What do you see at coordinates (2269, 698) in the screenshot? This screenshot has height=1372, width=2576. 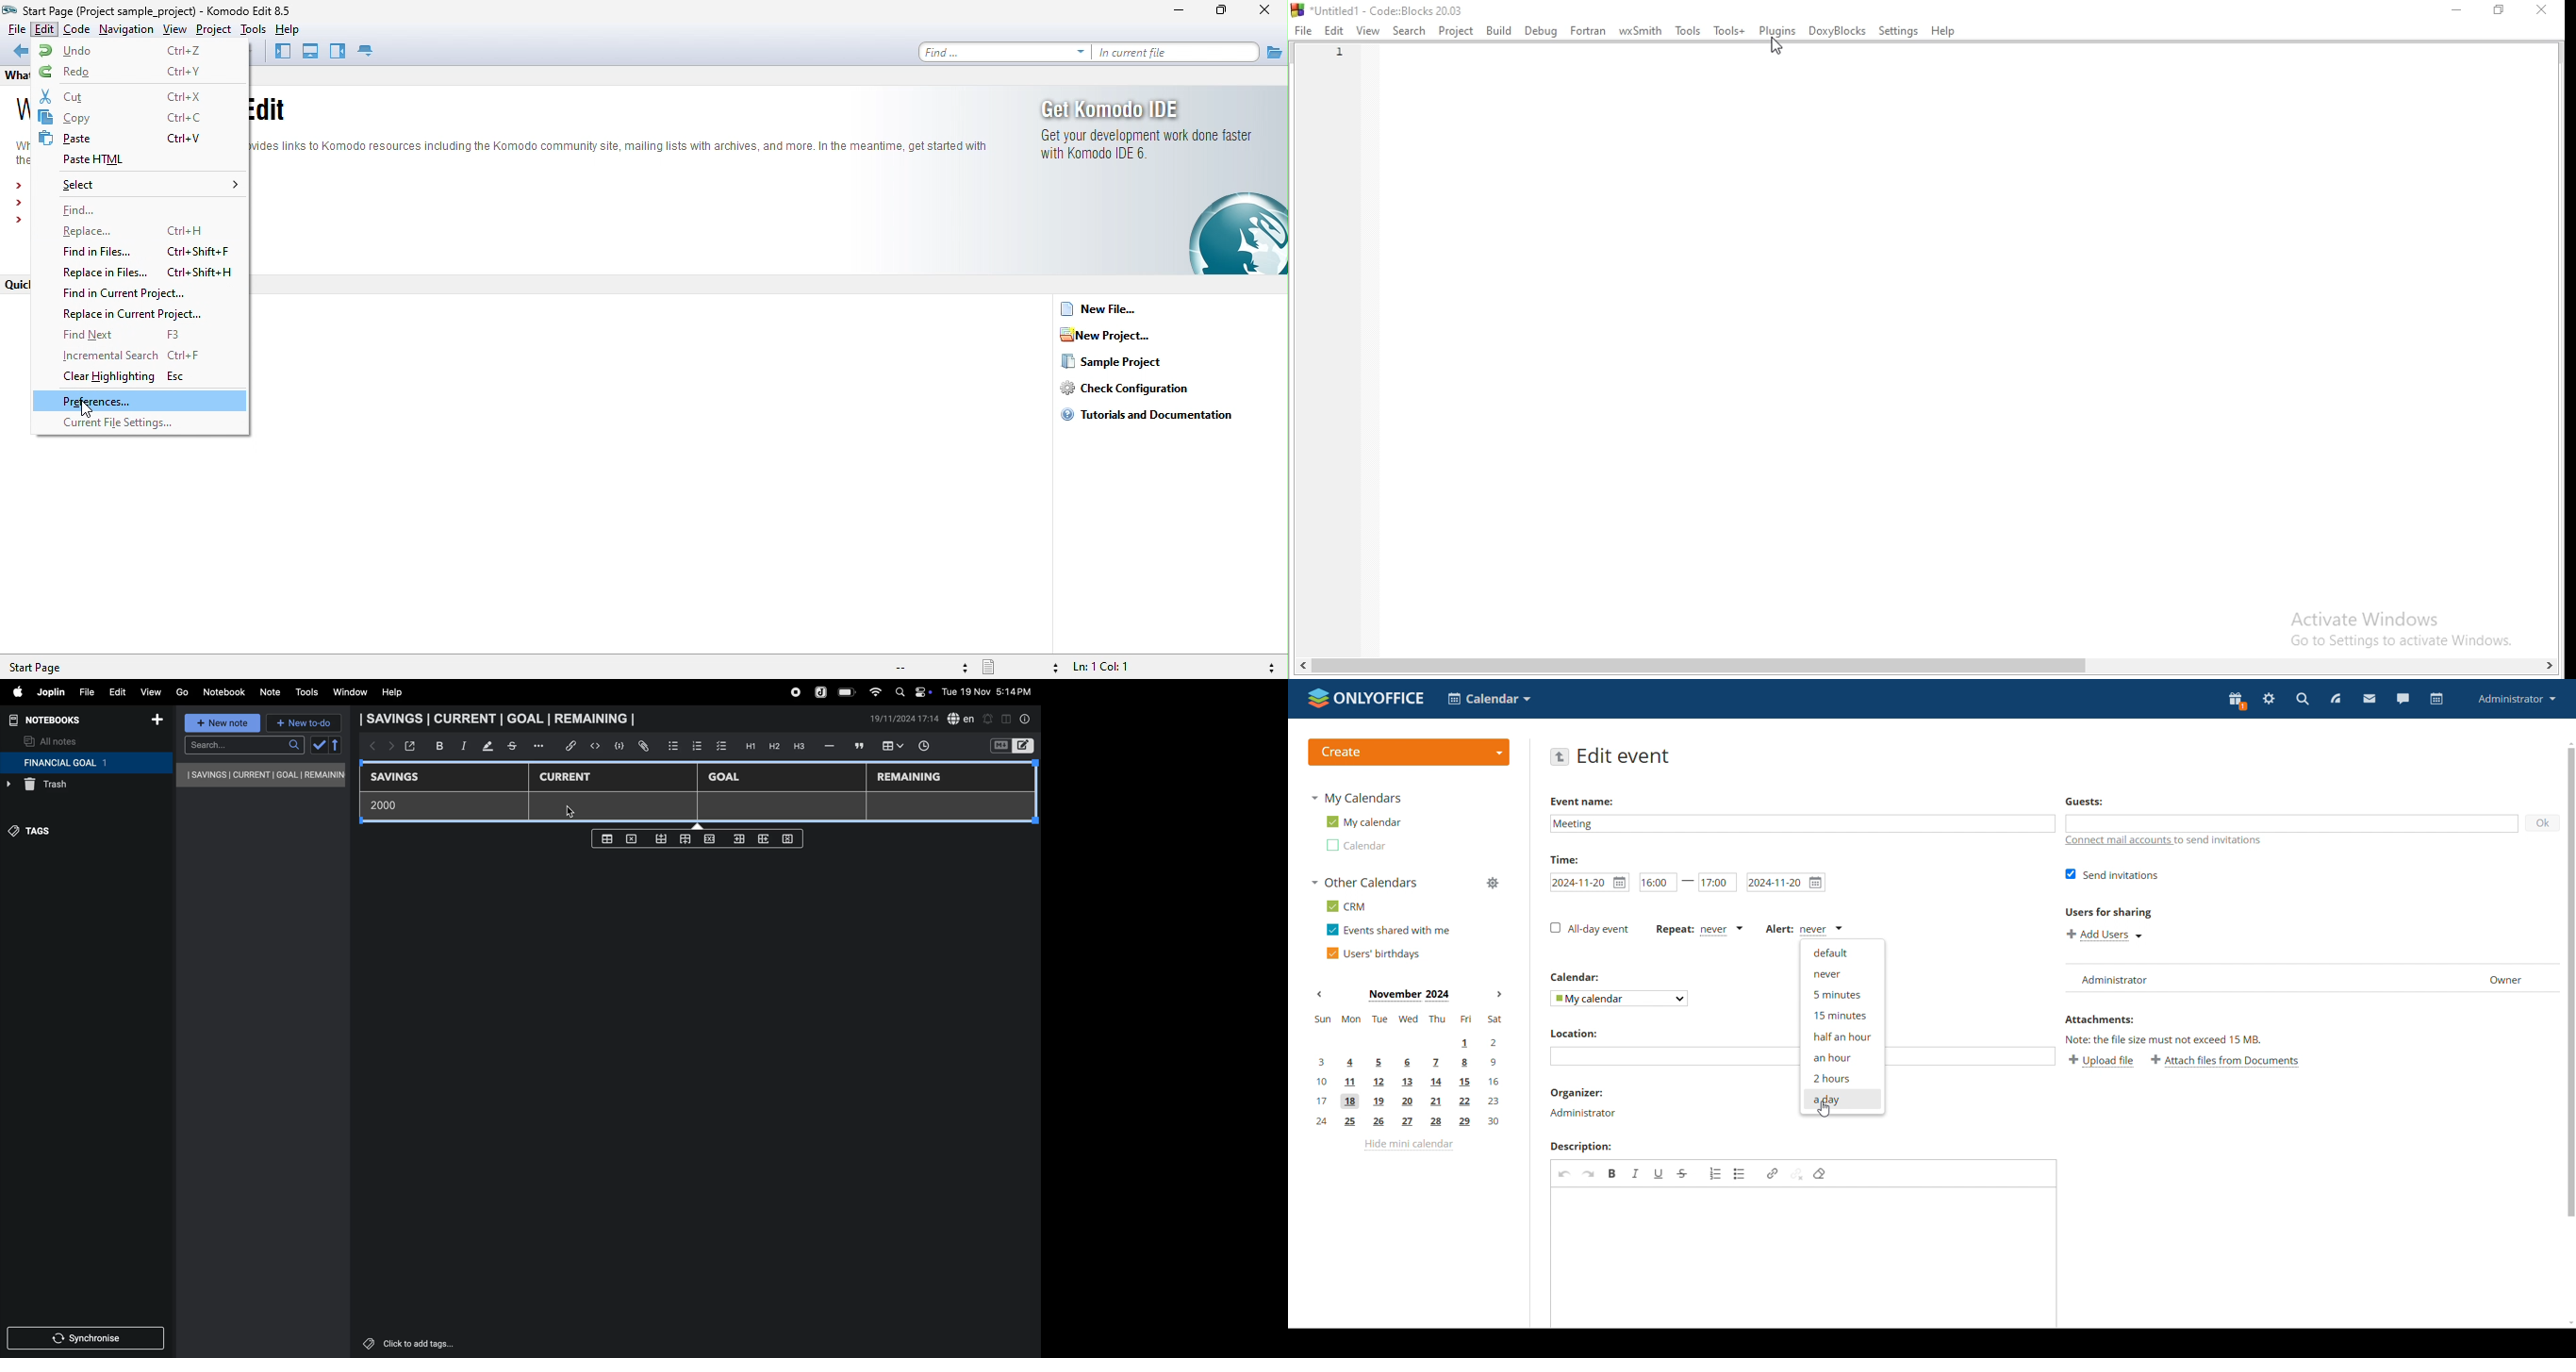 I see `settings` at bounding box center [2269, 698].